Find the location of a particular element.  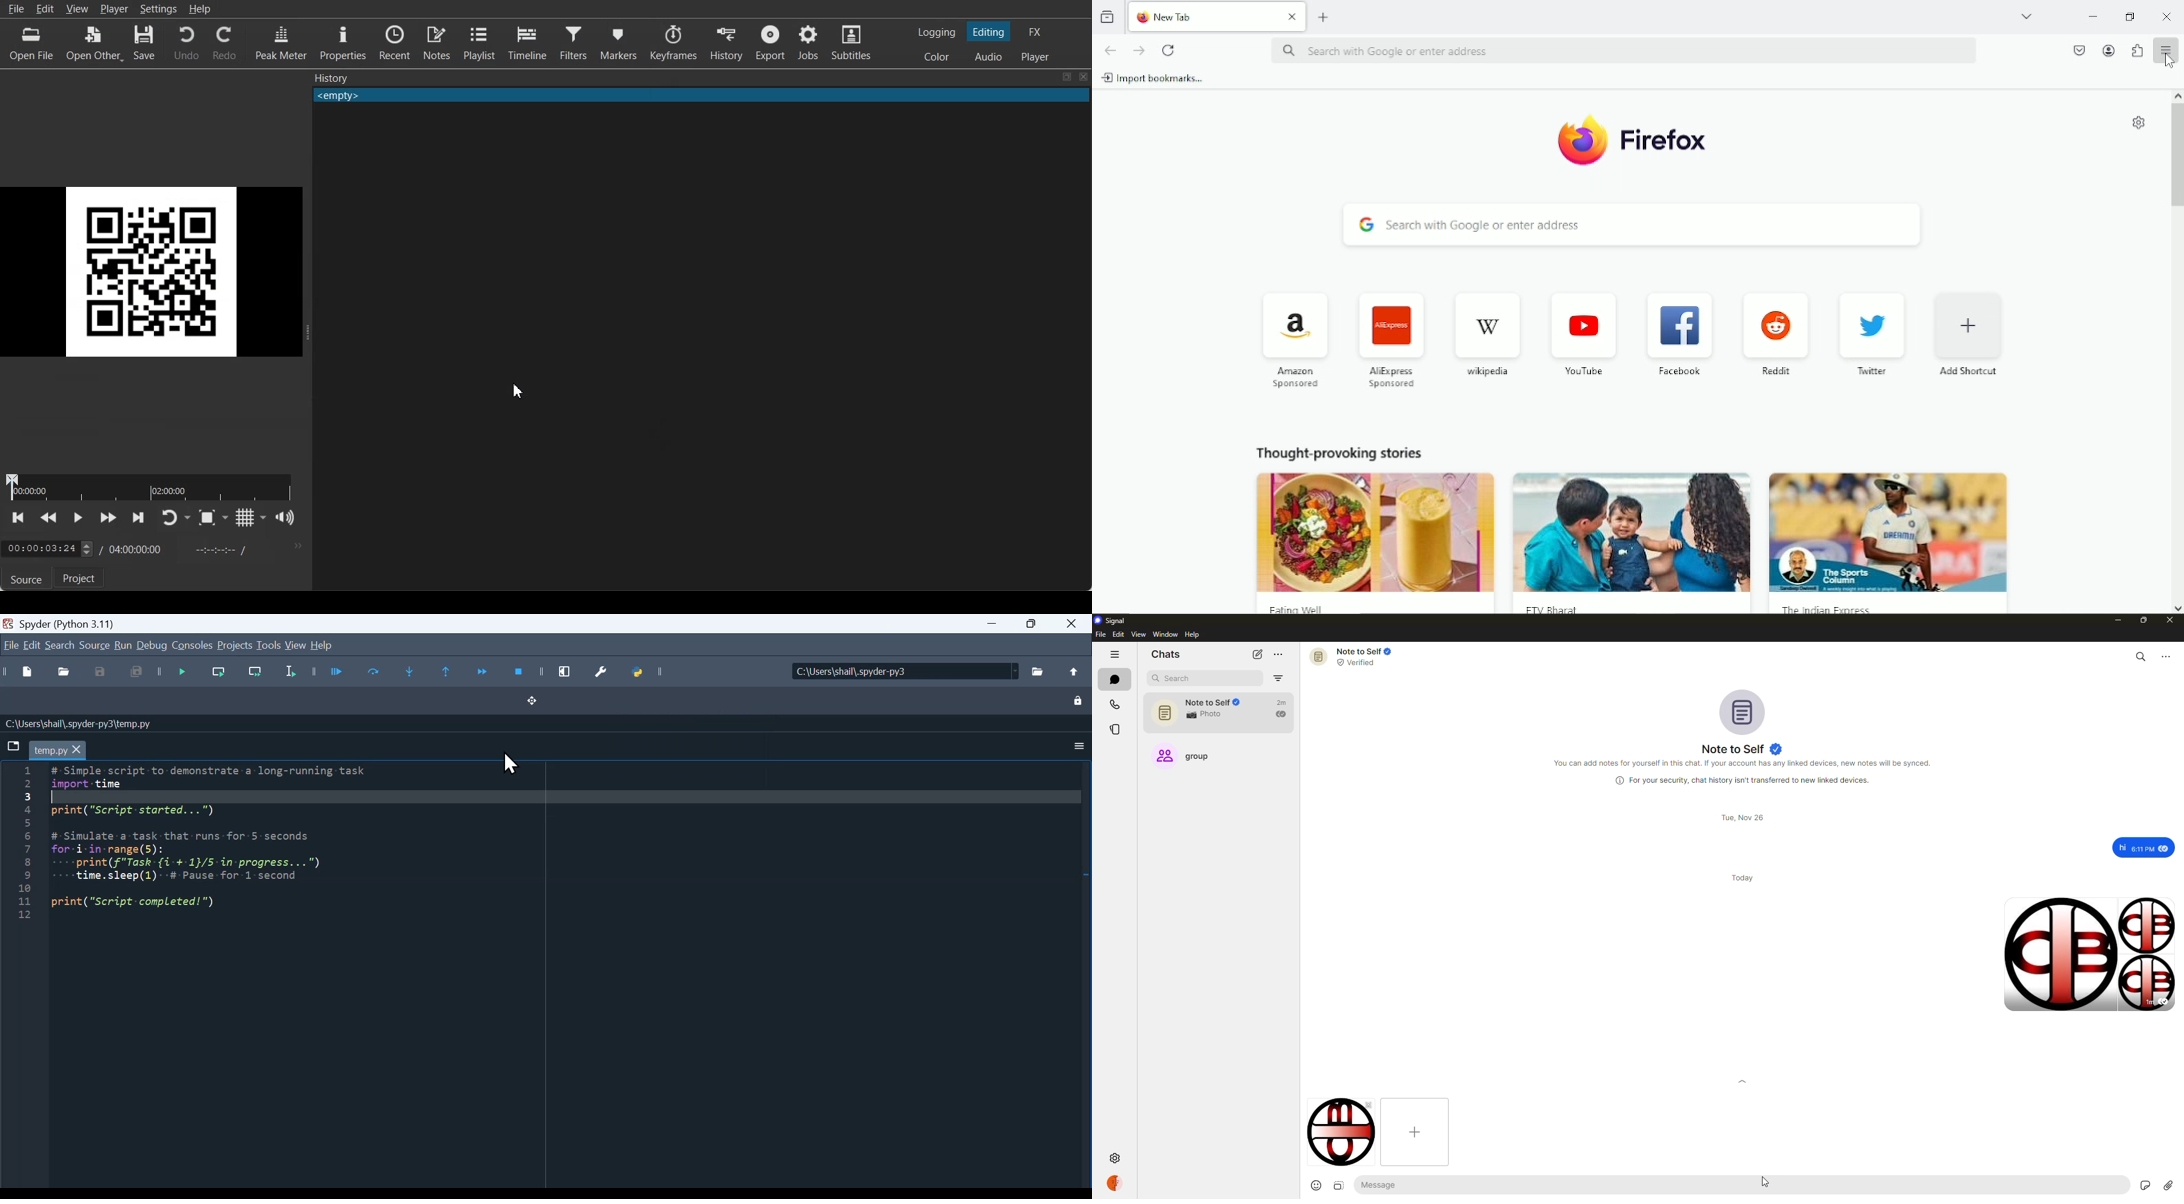

new tab is located at coordinates (1326, 16).